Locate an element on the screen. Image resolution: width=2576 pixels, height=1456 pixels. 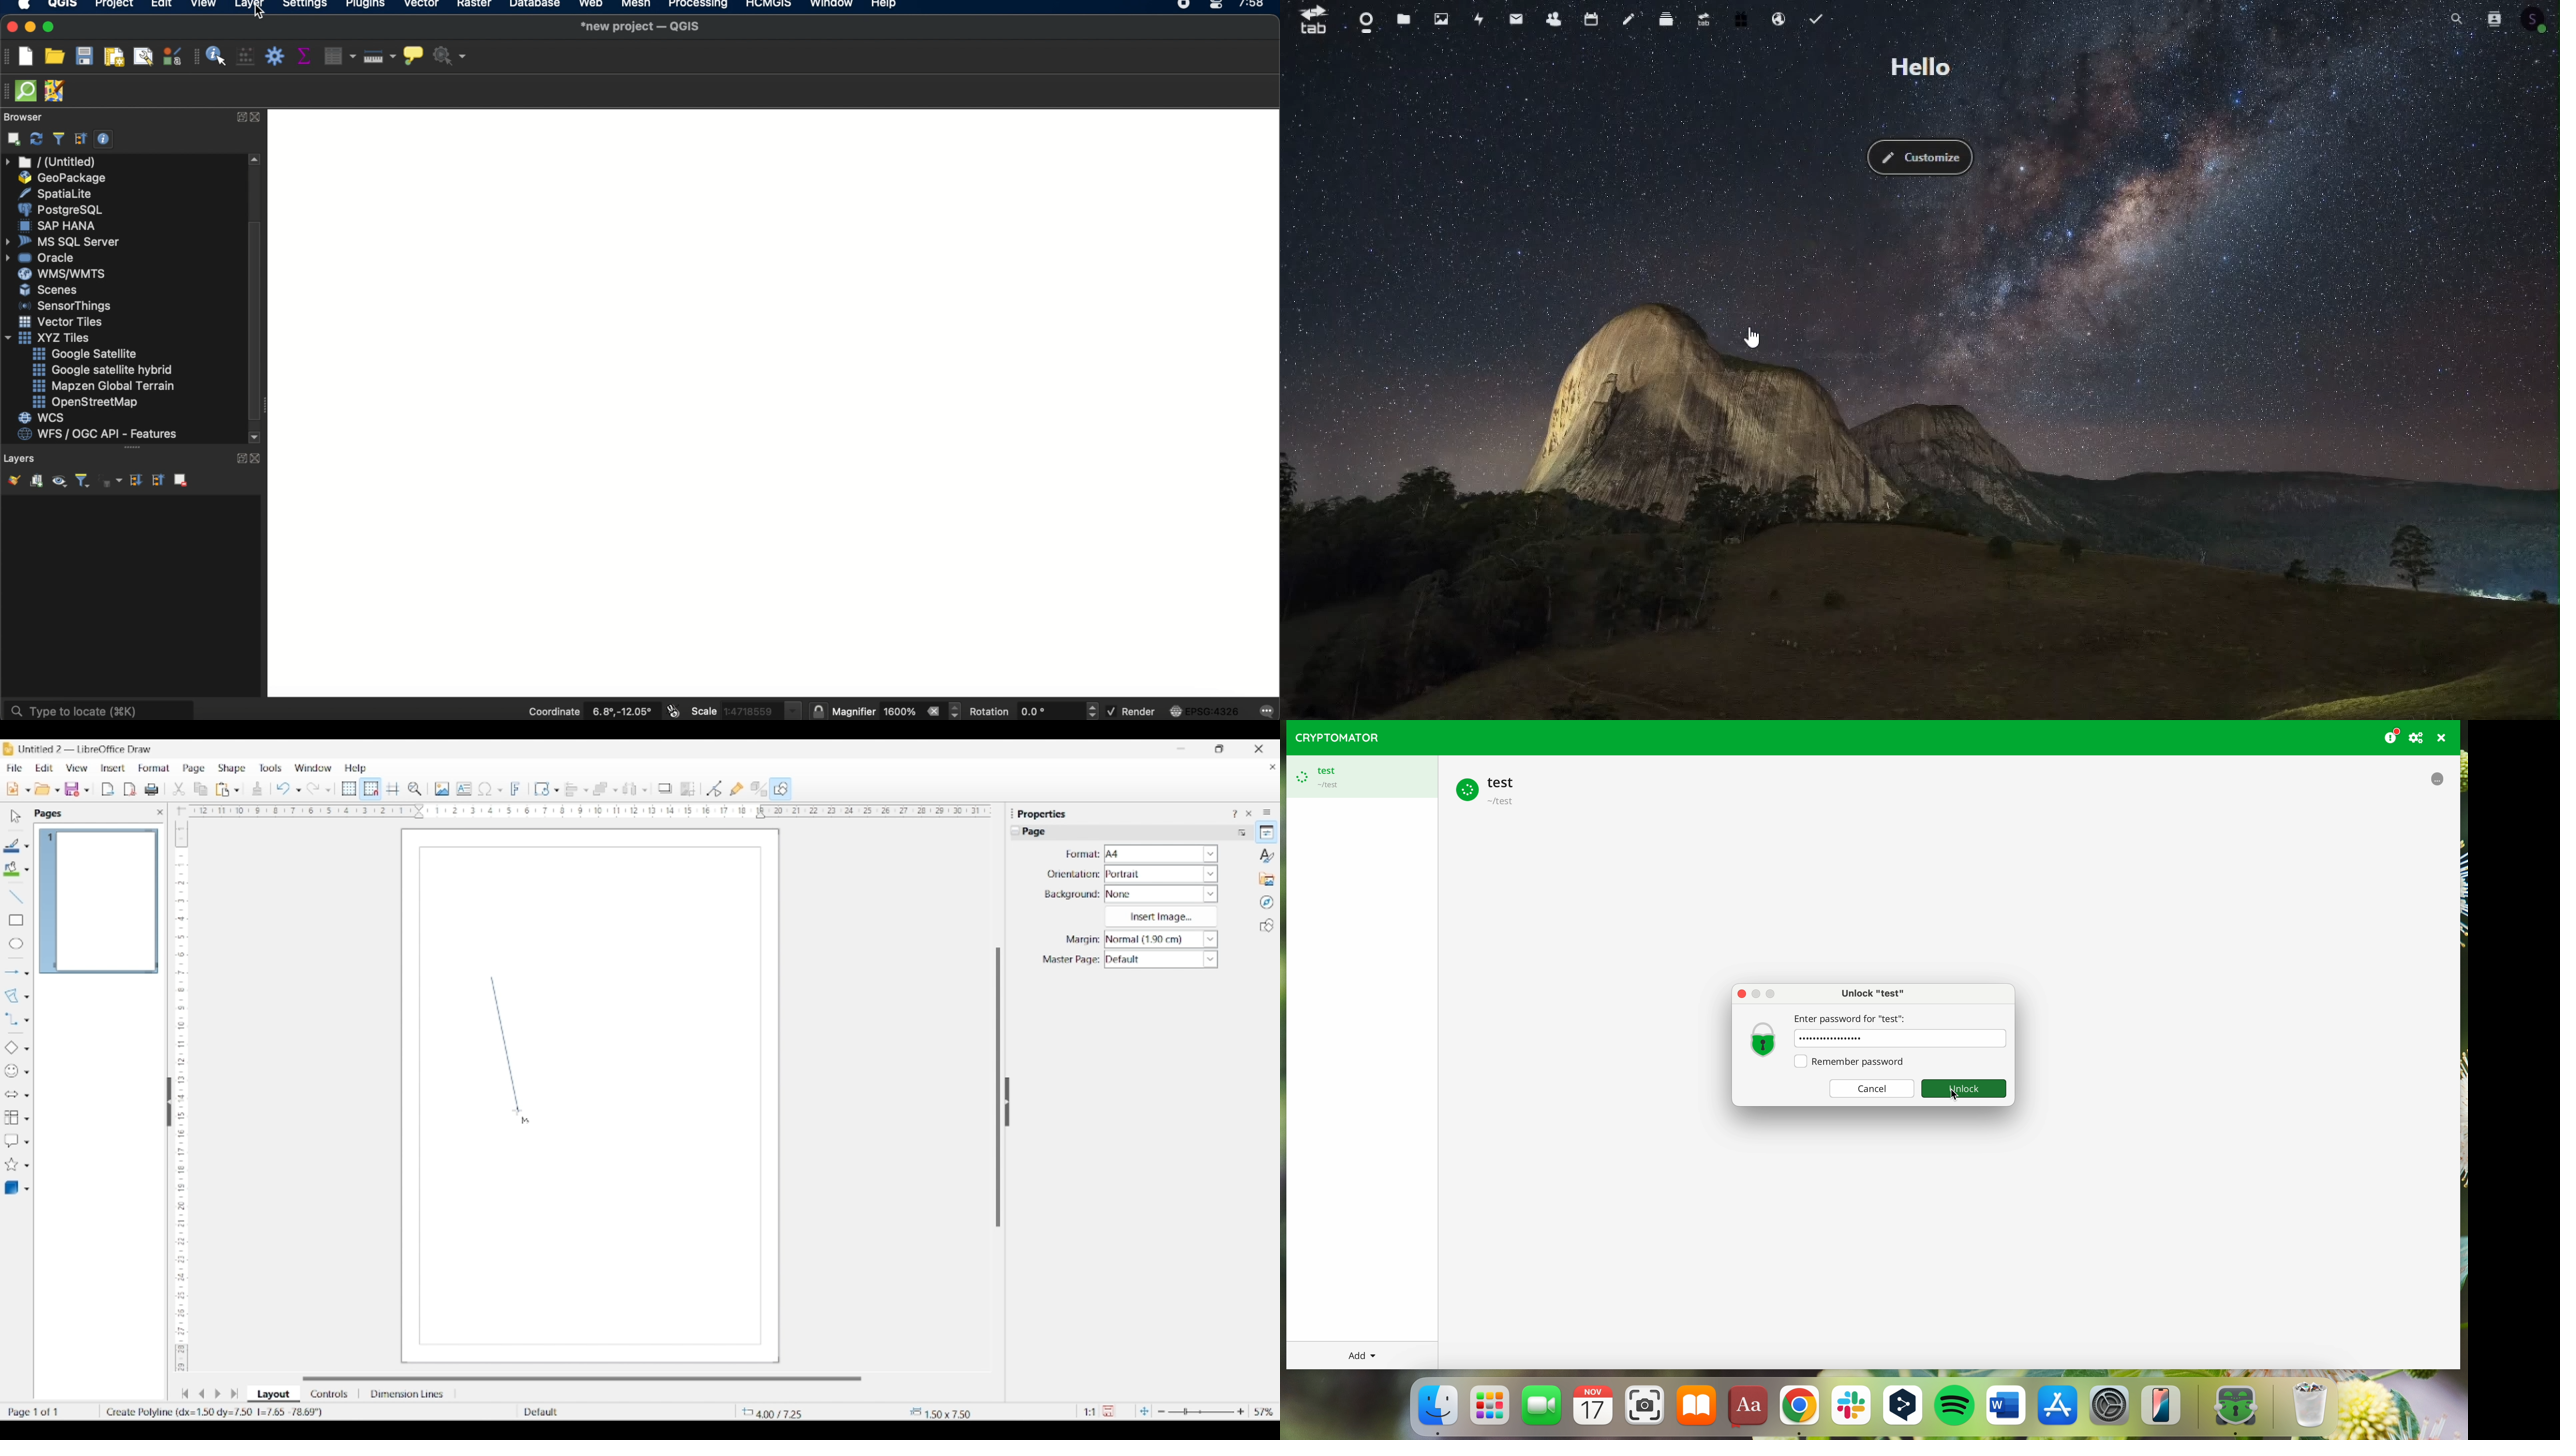
Align object options is located at coordinates (586, 791).